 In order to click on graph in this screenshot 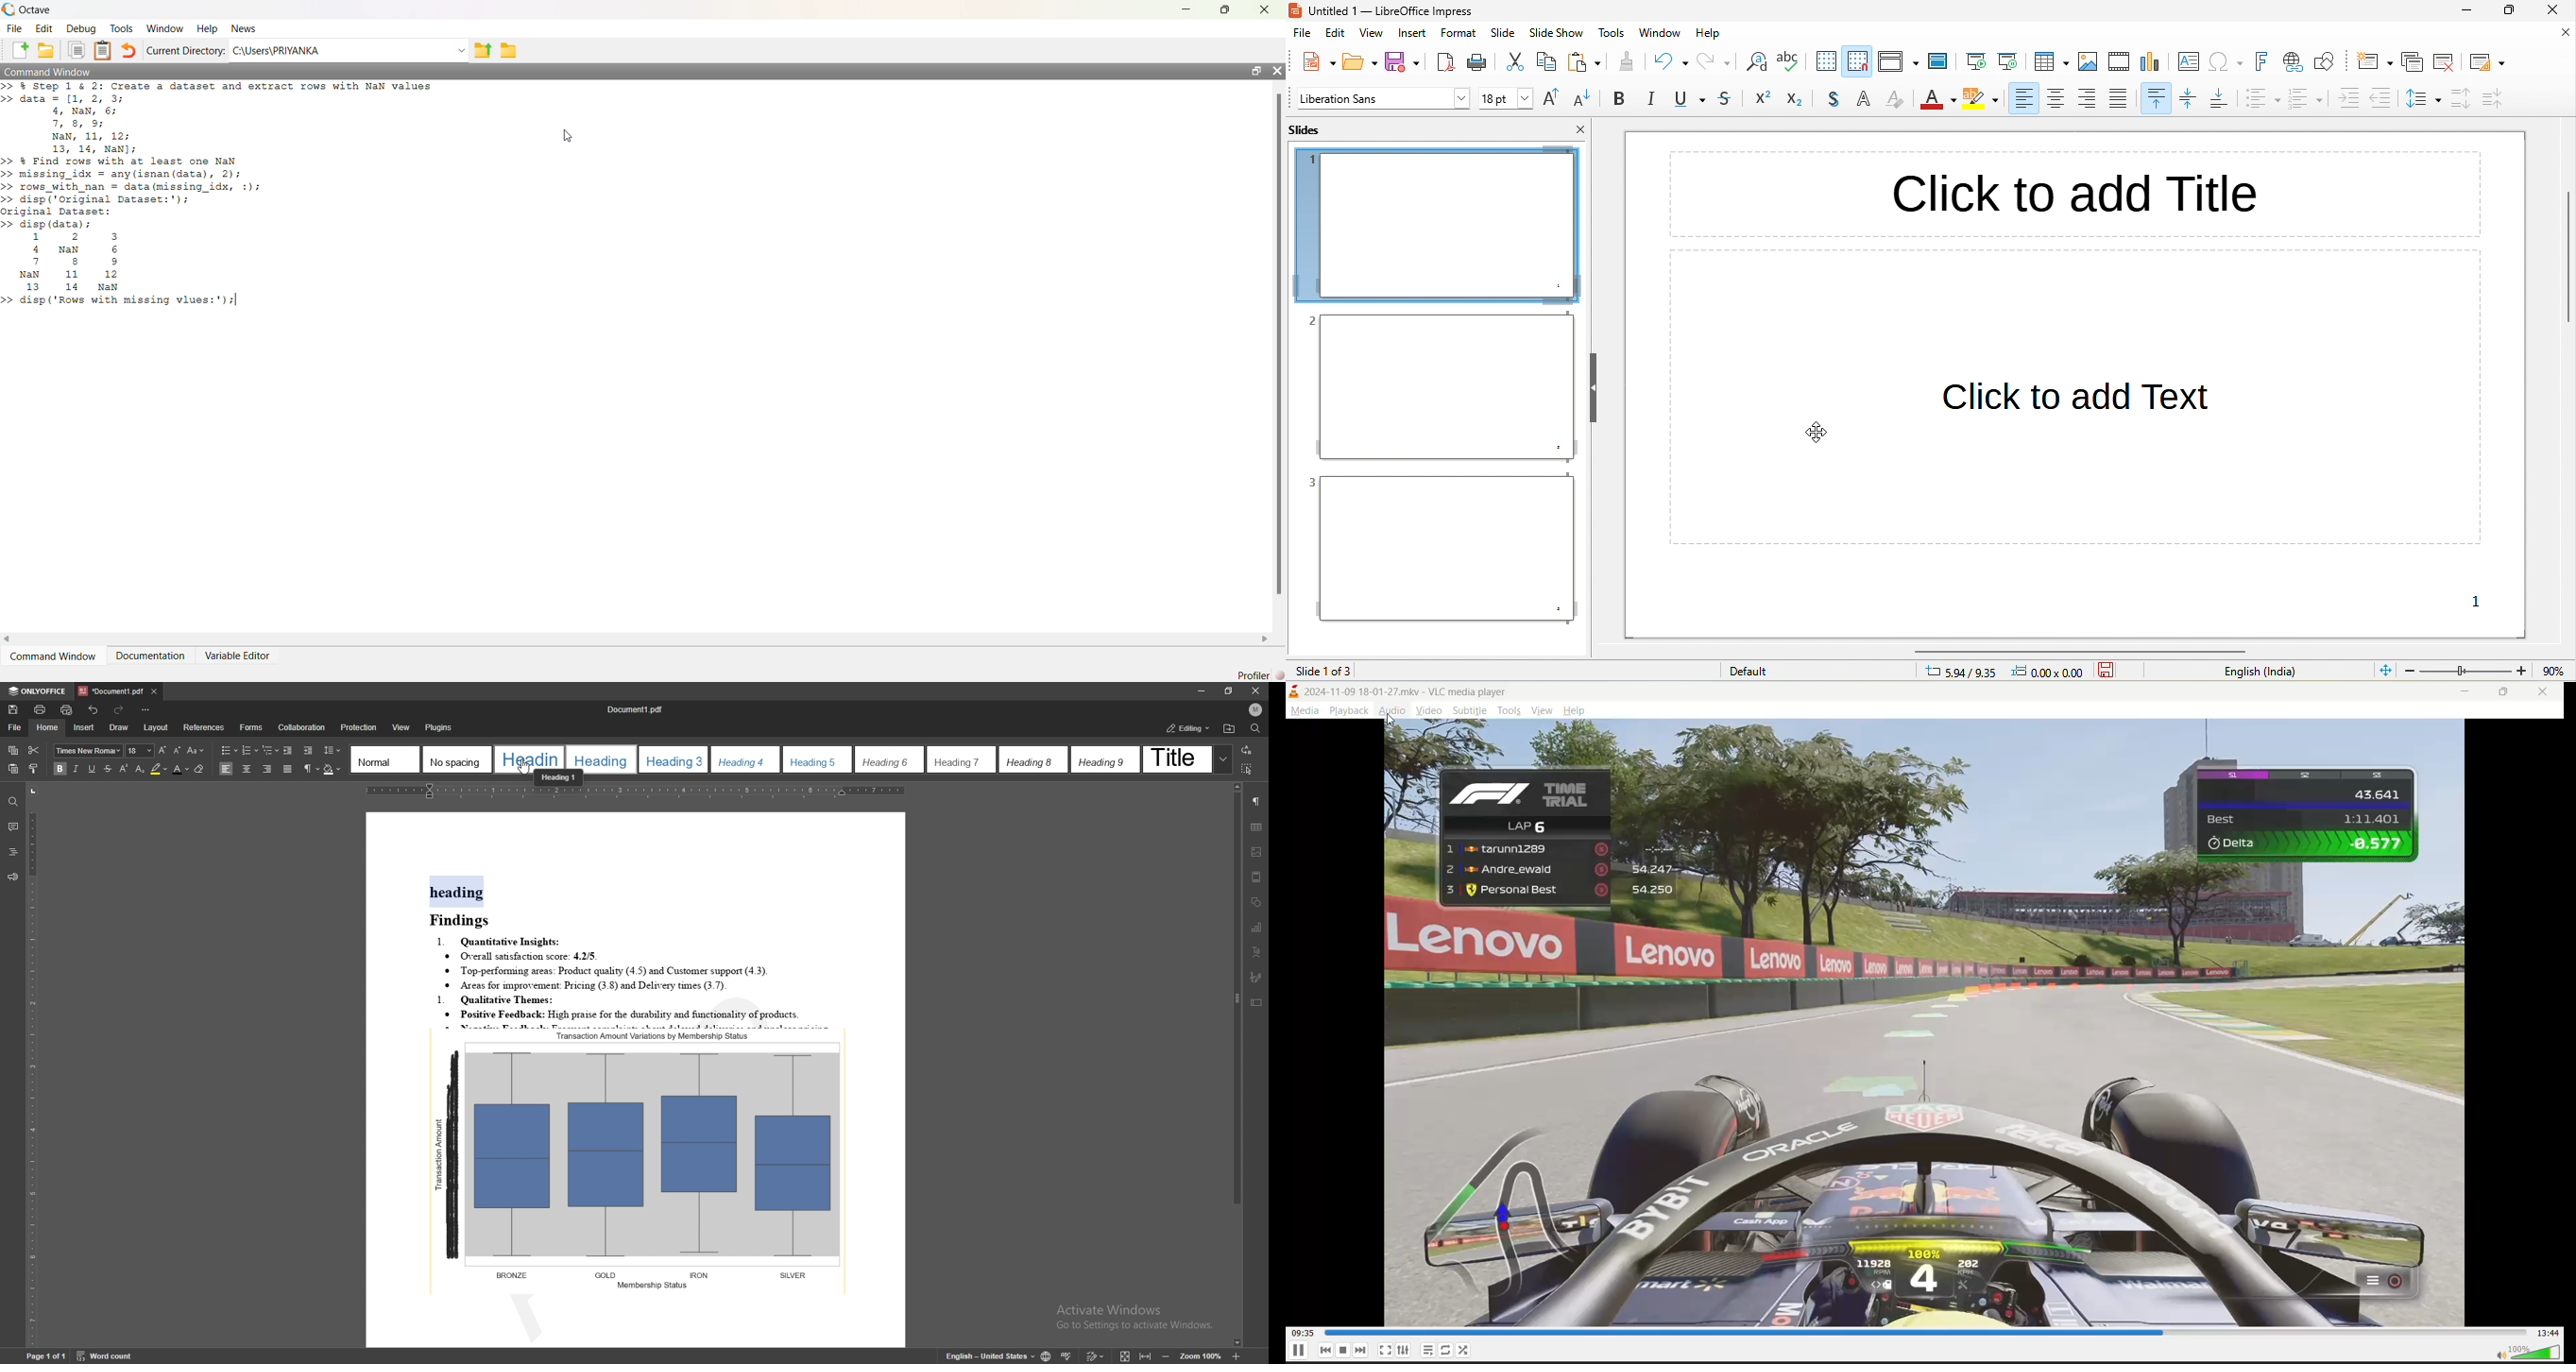, I will do `click(641, 1160)`.